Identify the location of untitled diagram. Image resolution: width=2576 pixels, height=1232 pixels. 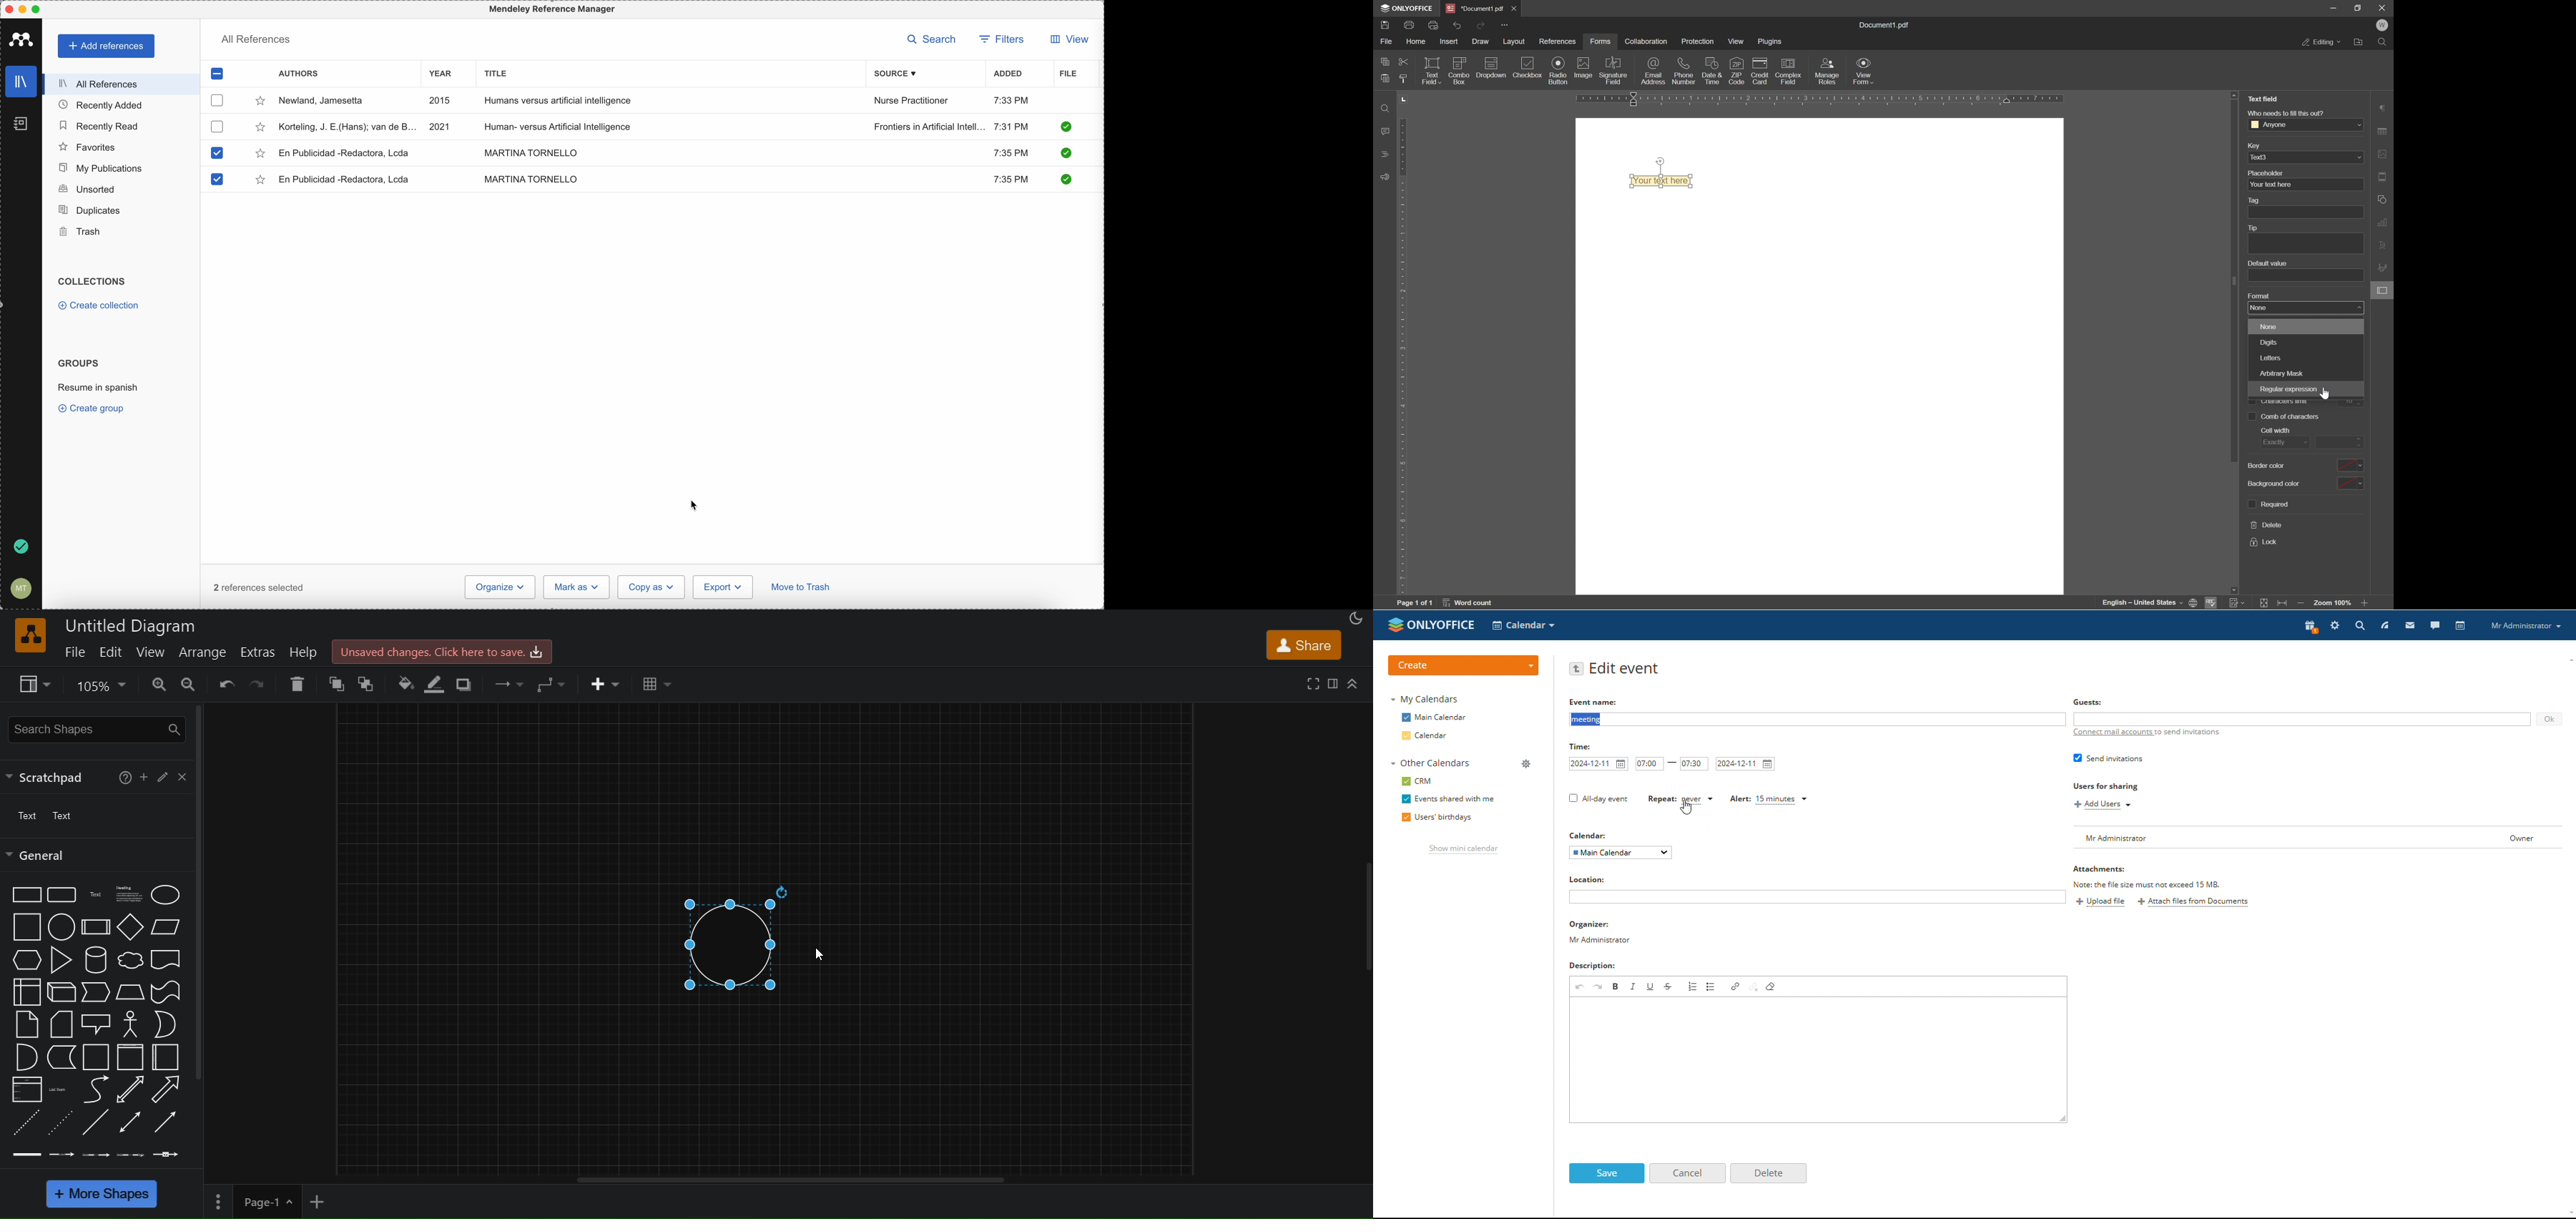
(134, 624).